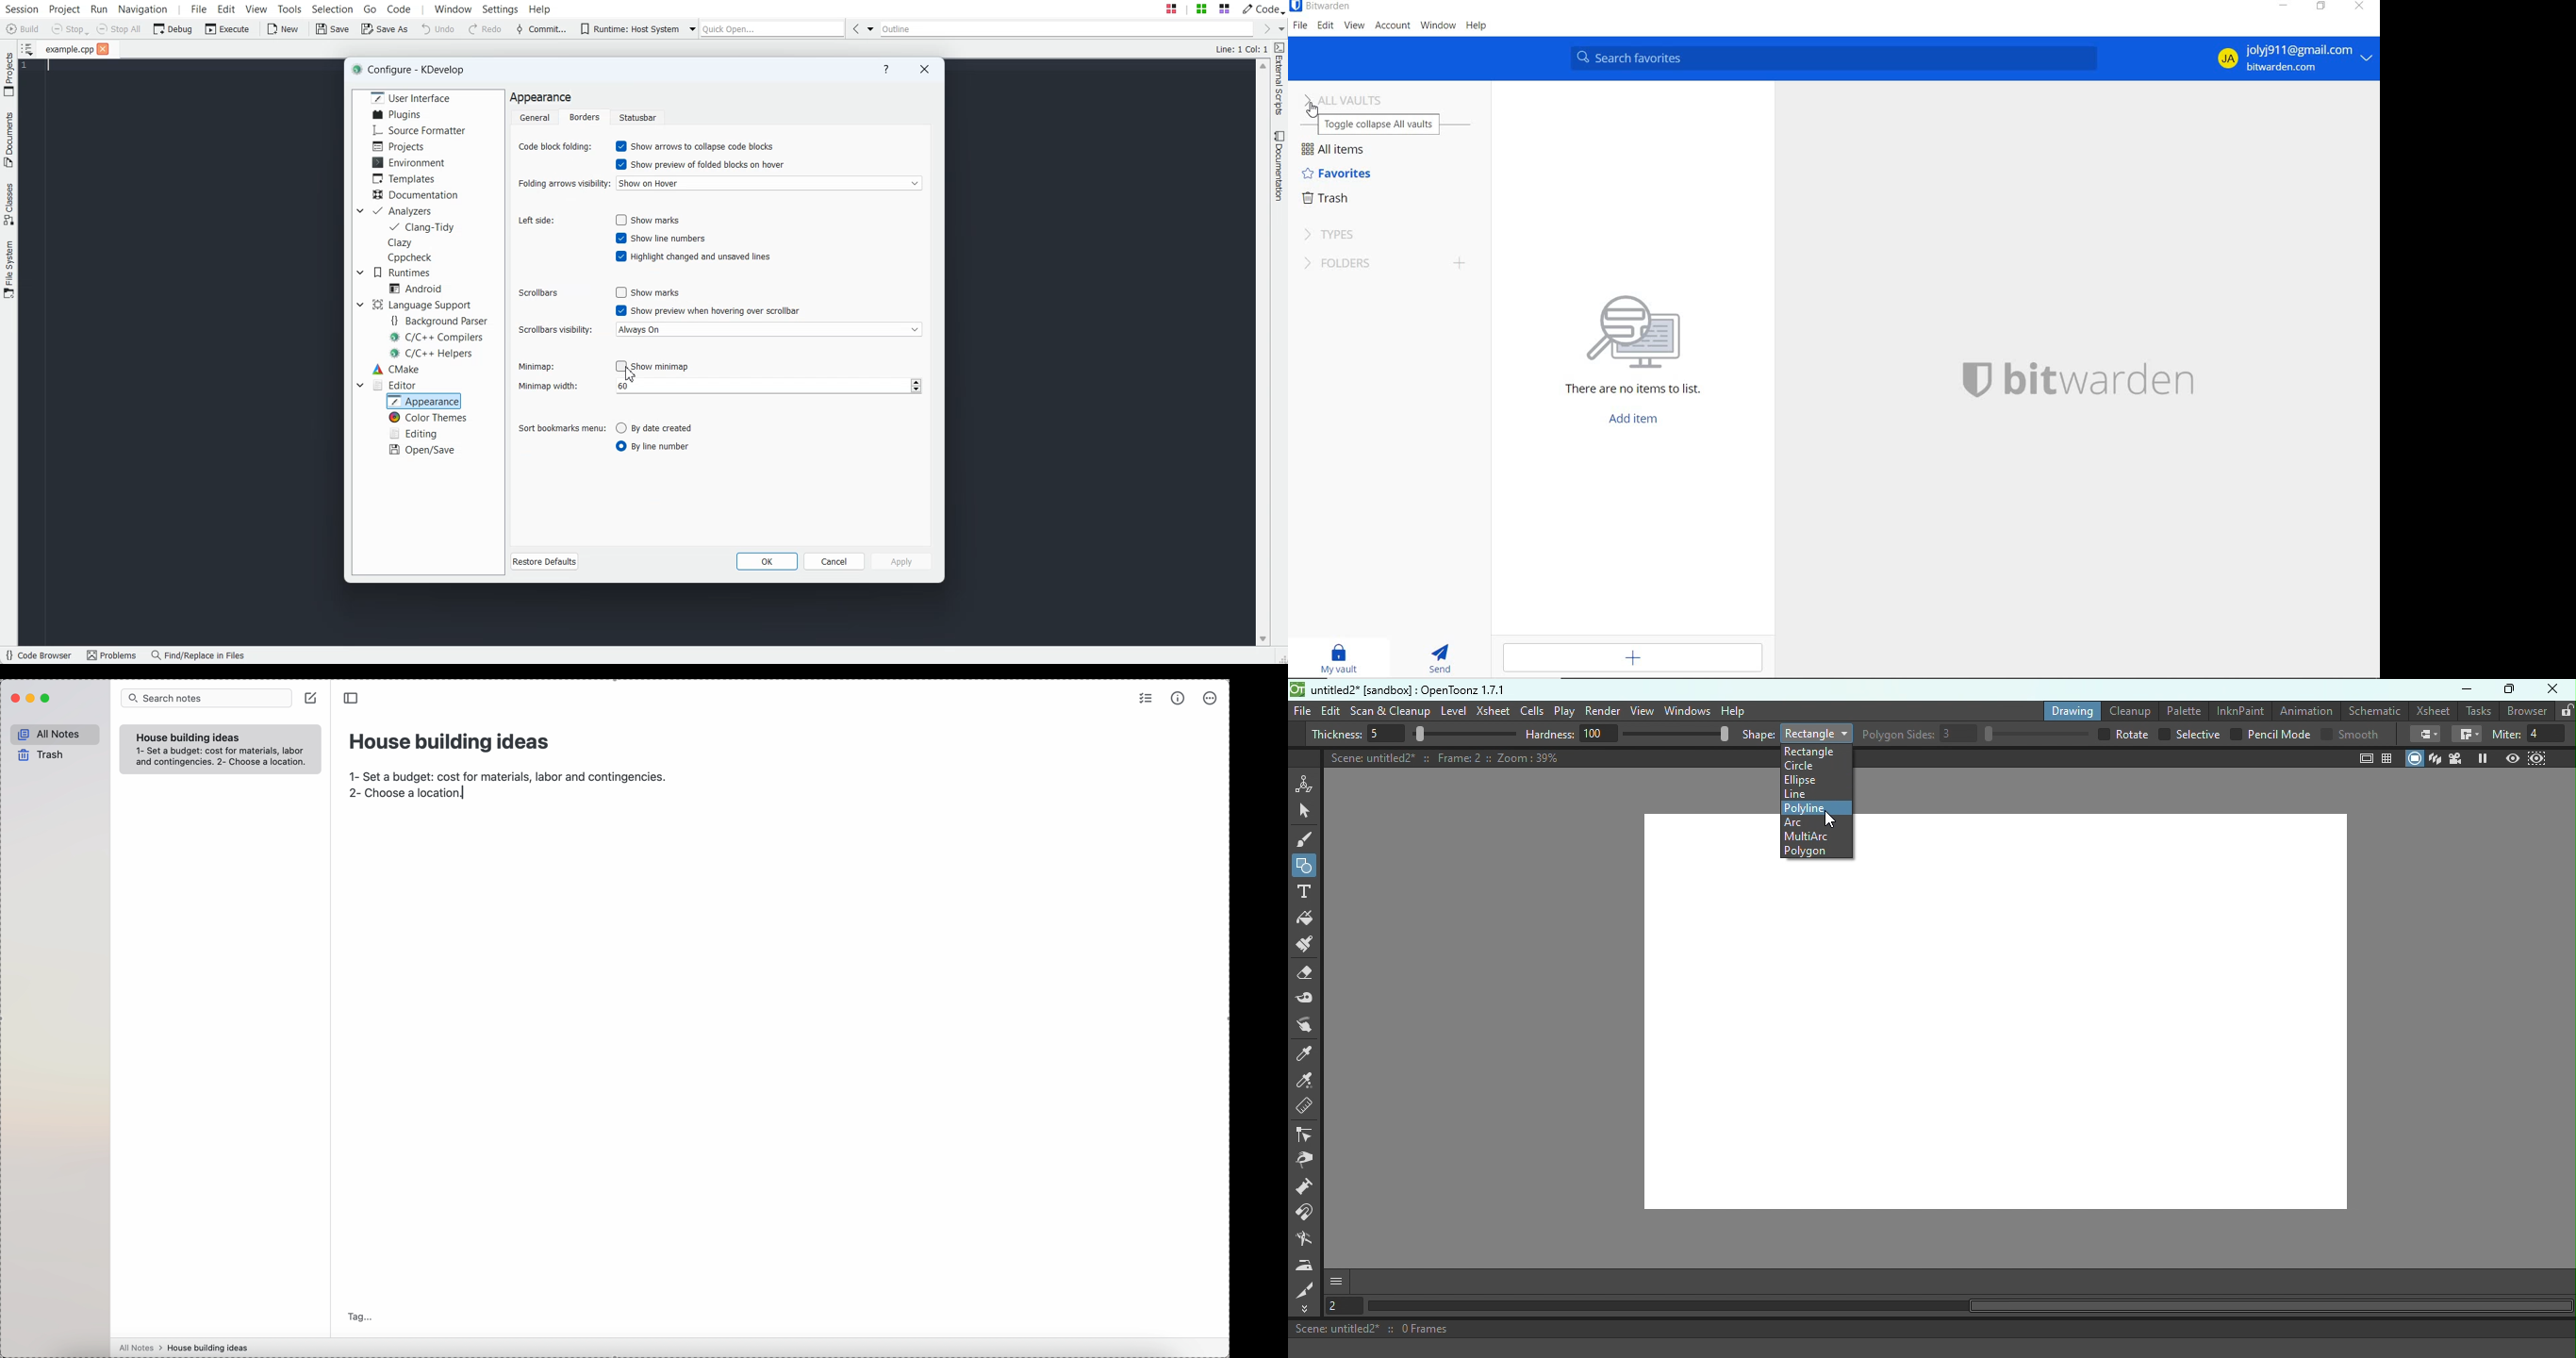 The height and width of the screenshot is (1372, 2576). Describe the element at coordinates (922, 69) in the screenshot. I see `Close` at that location.